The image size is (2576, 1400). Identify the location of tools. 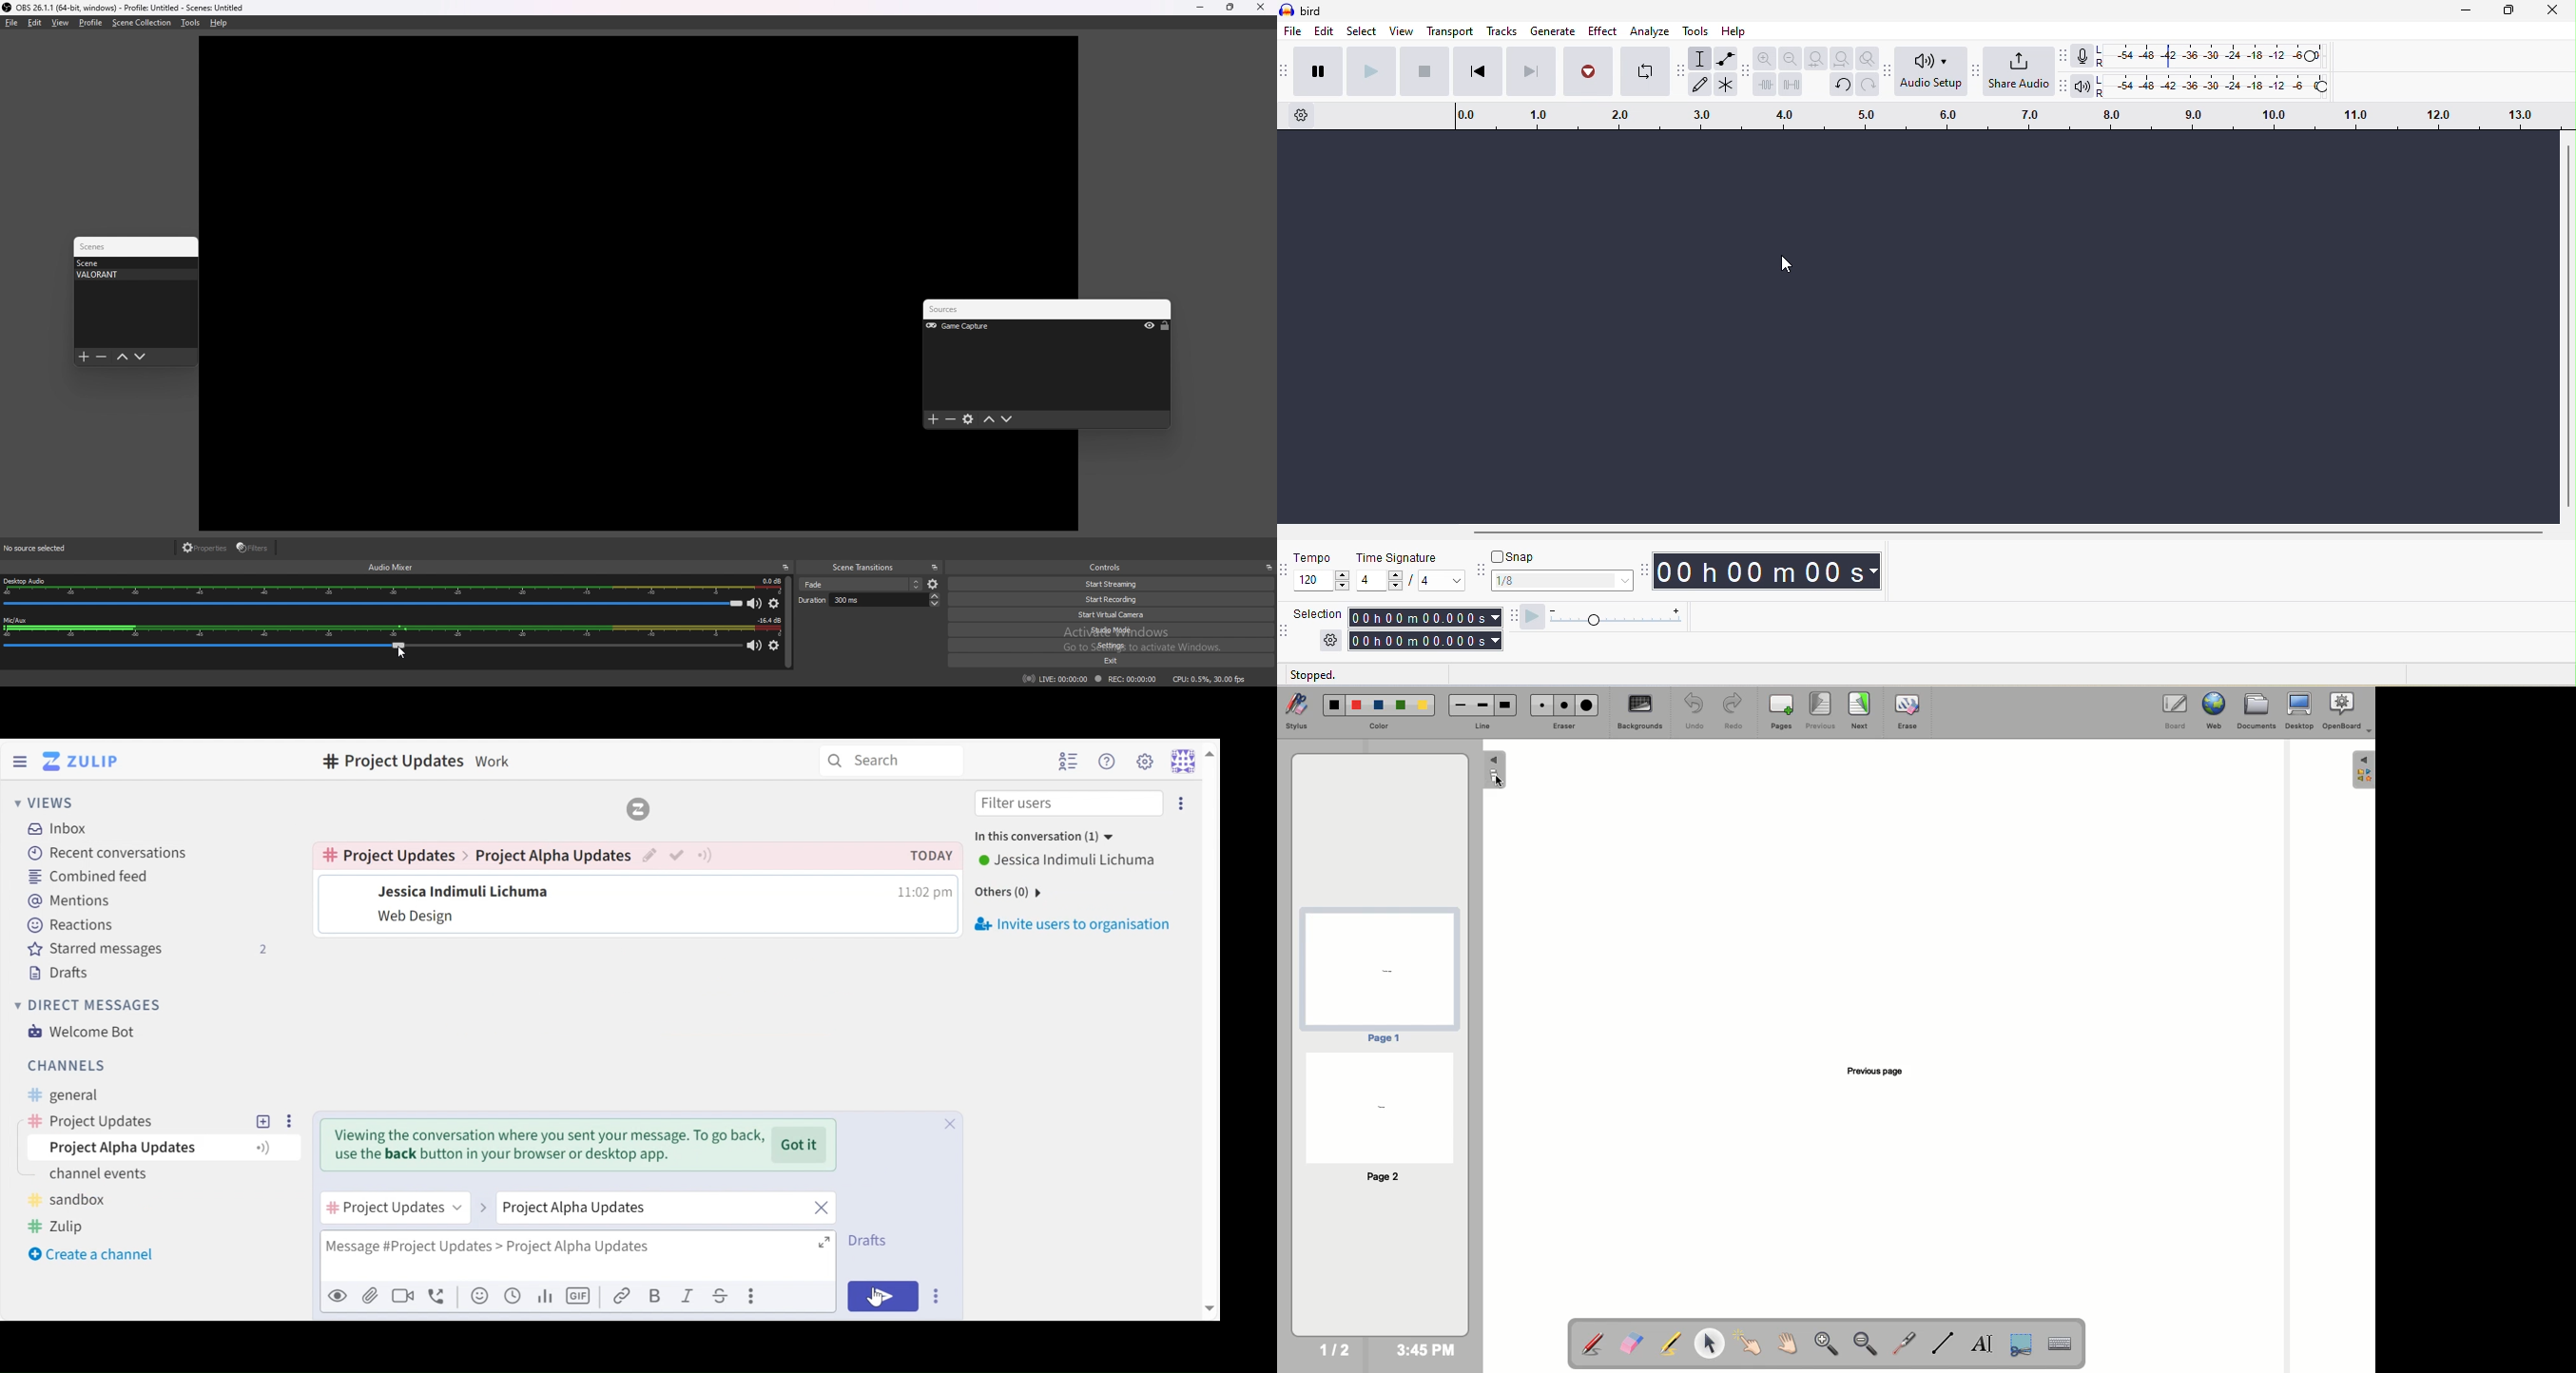
(1694, 32).